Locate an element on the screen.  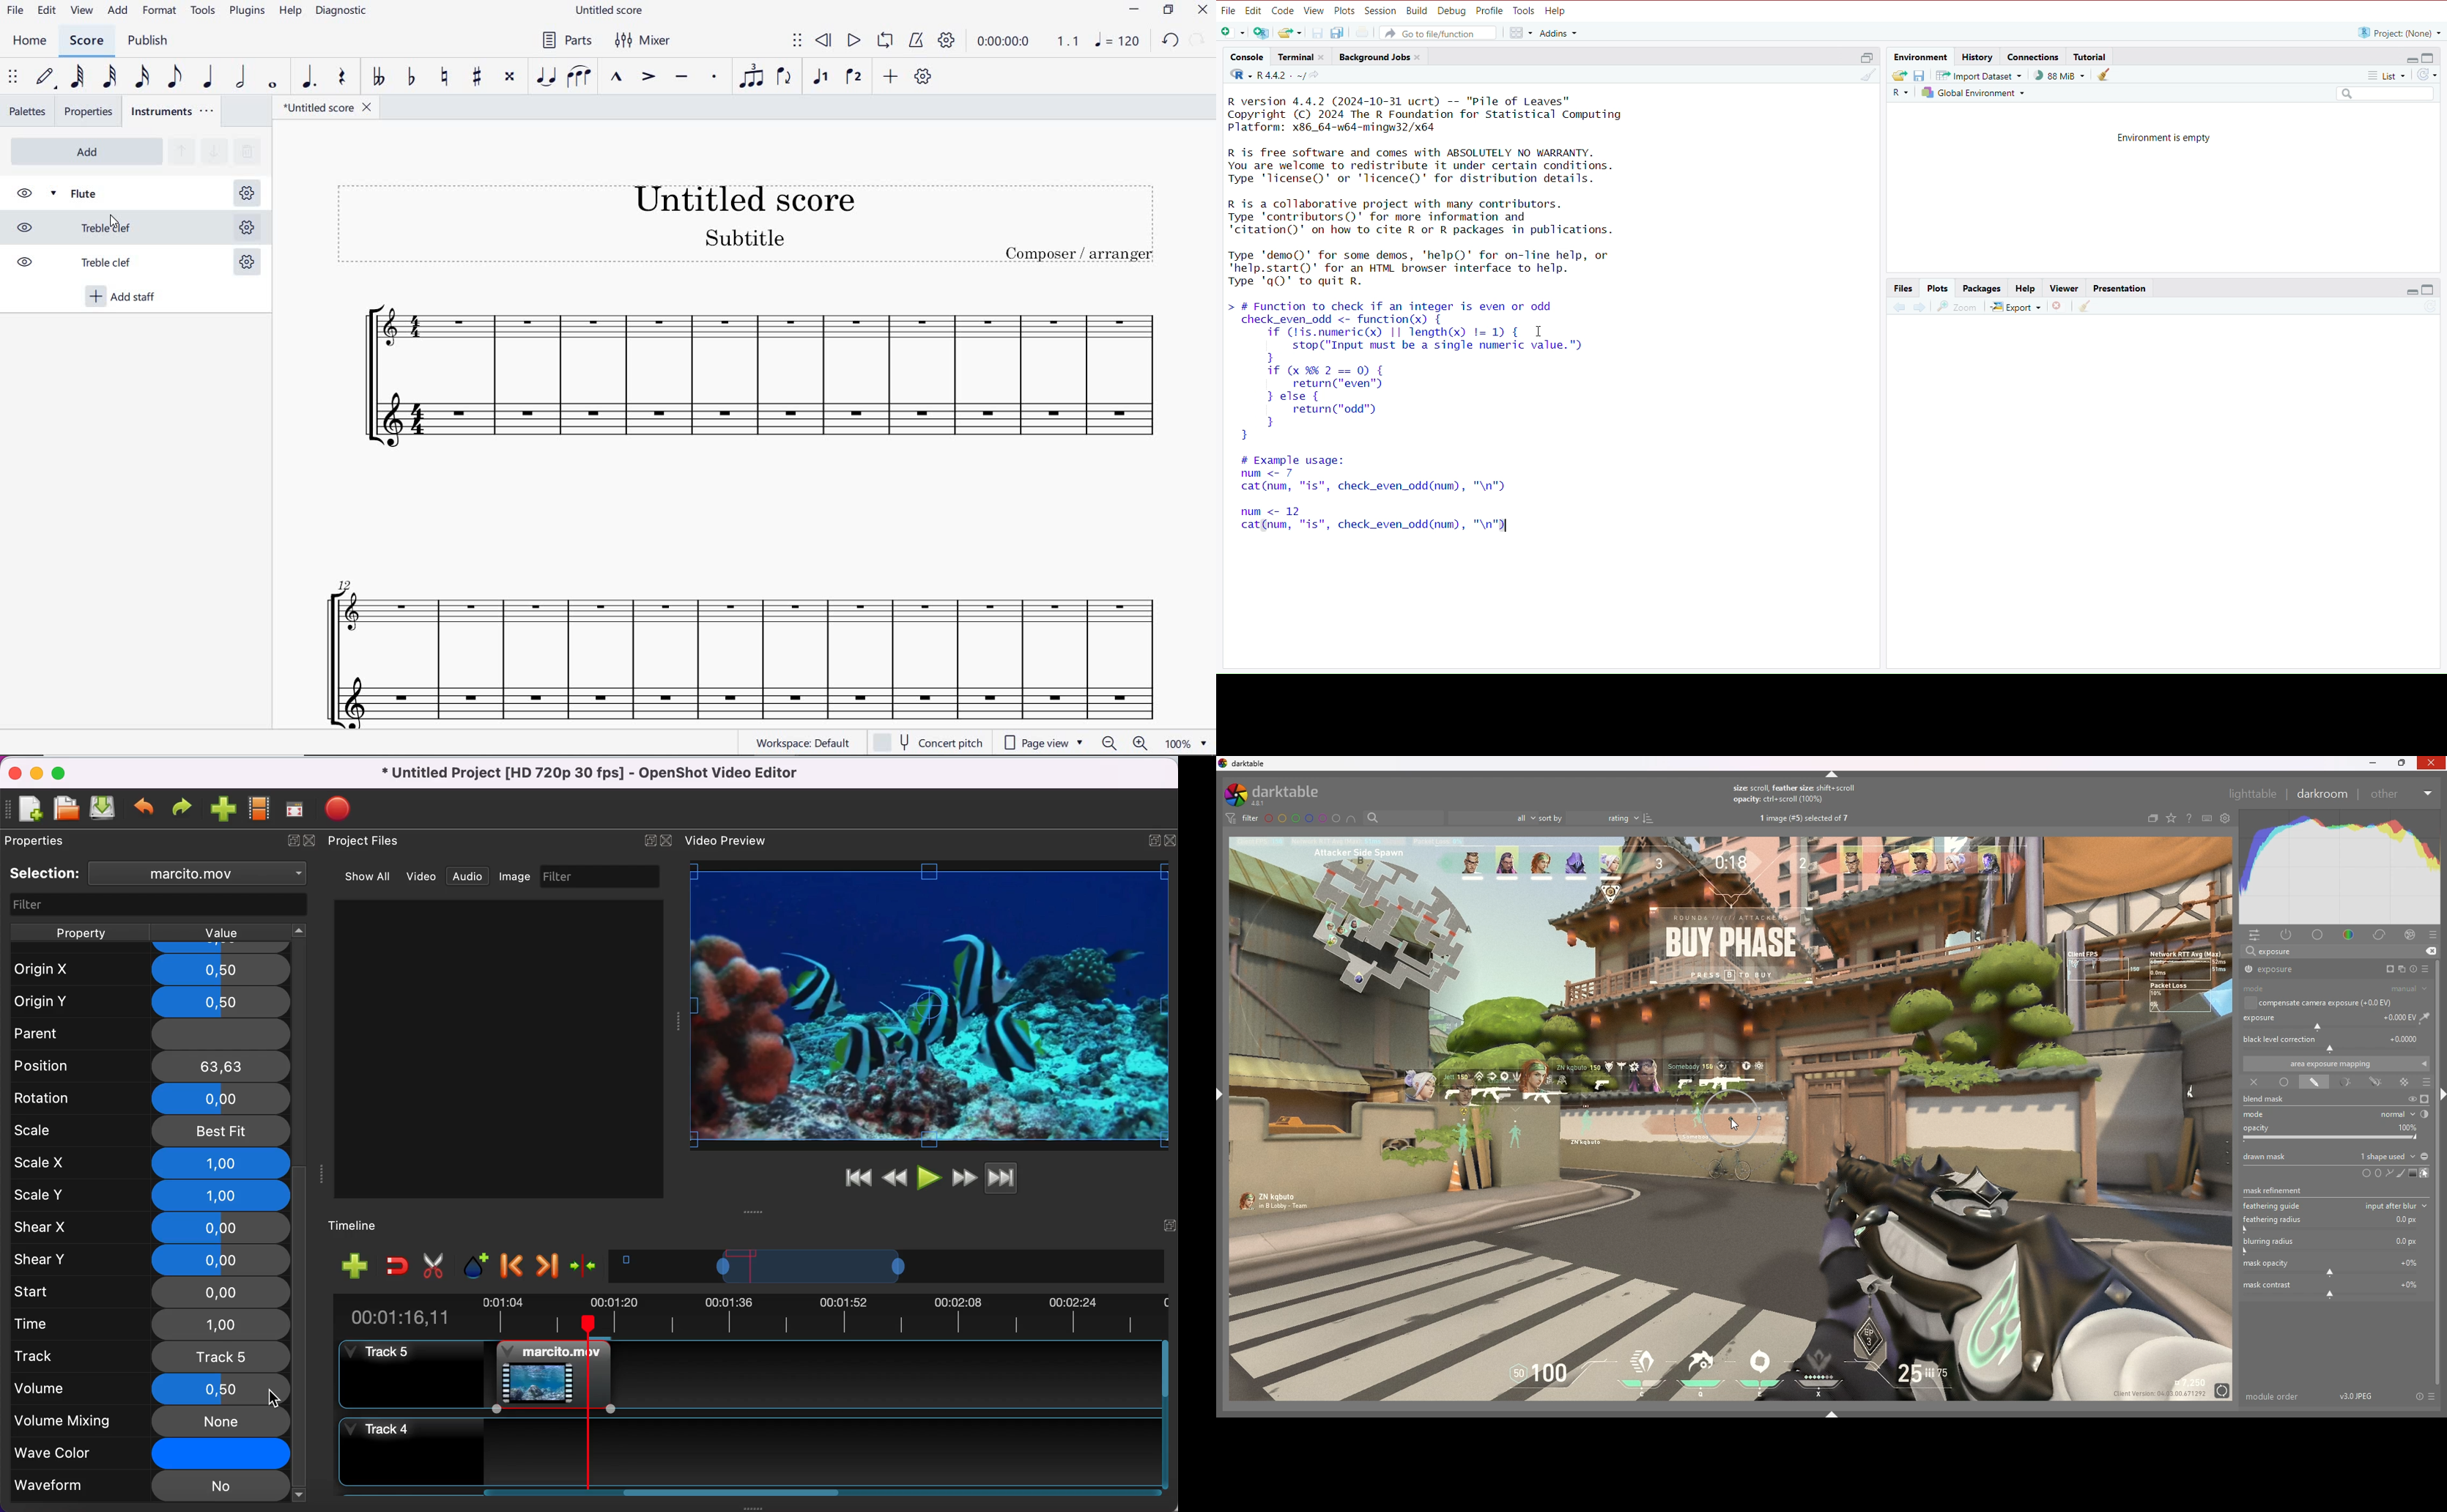
clear console is located at coordinates (1863, 76).